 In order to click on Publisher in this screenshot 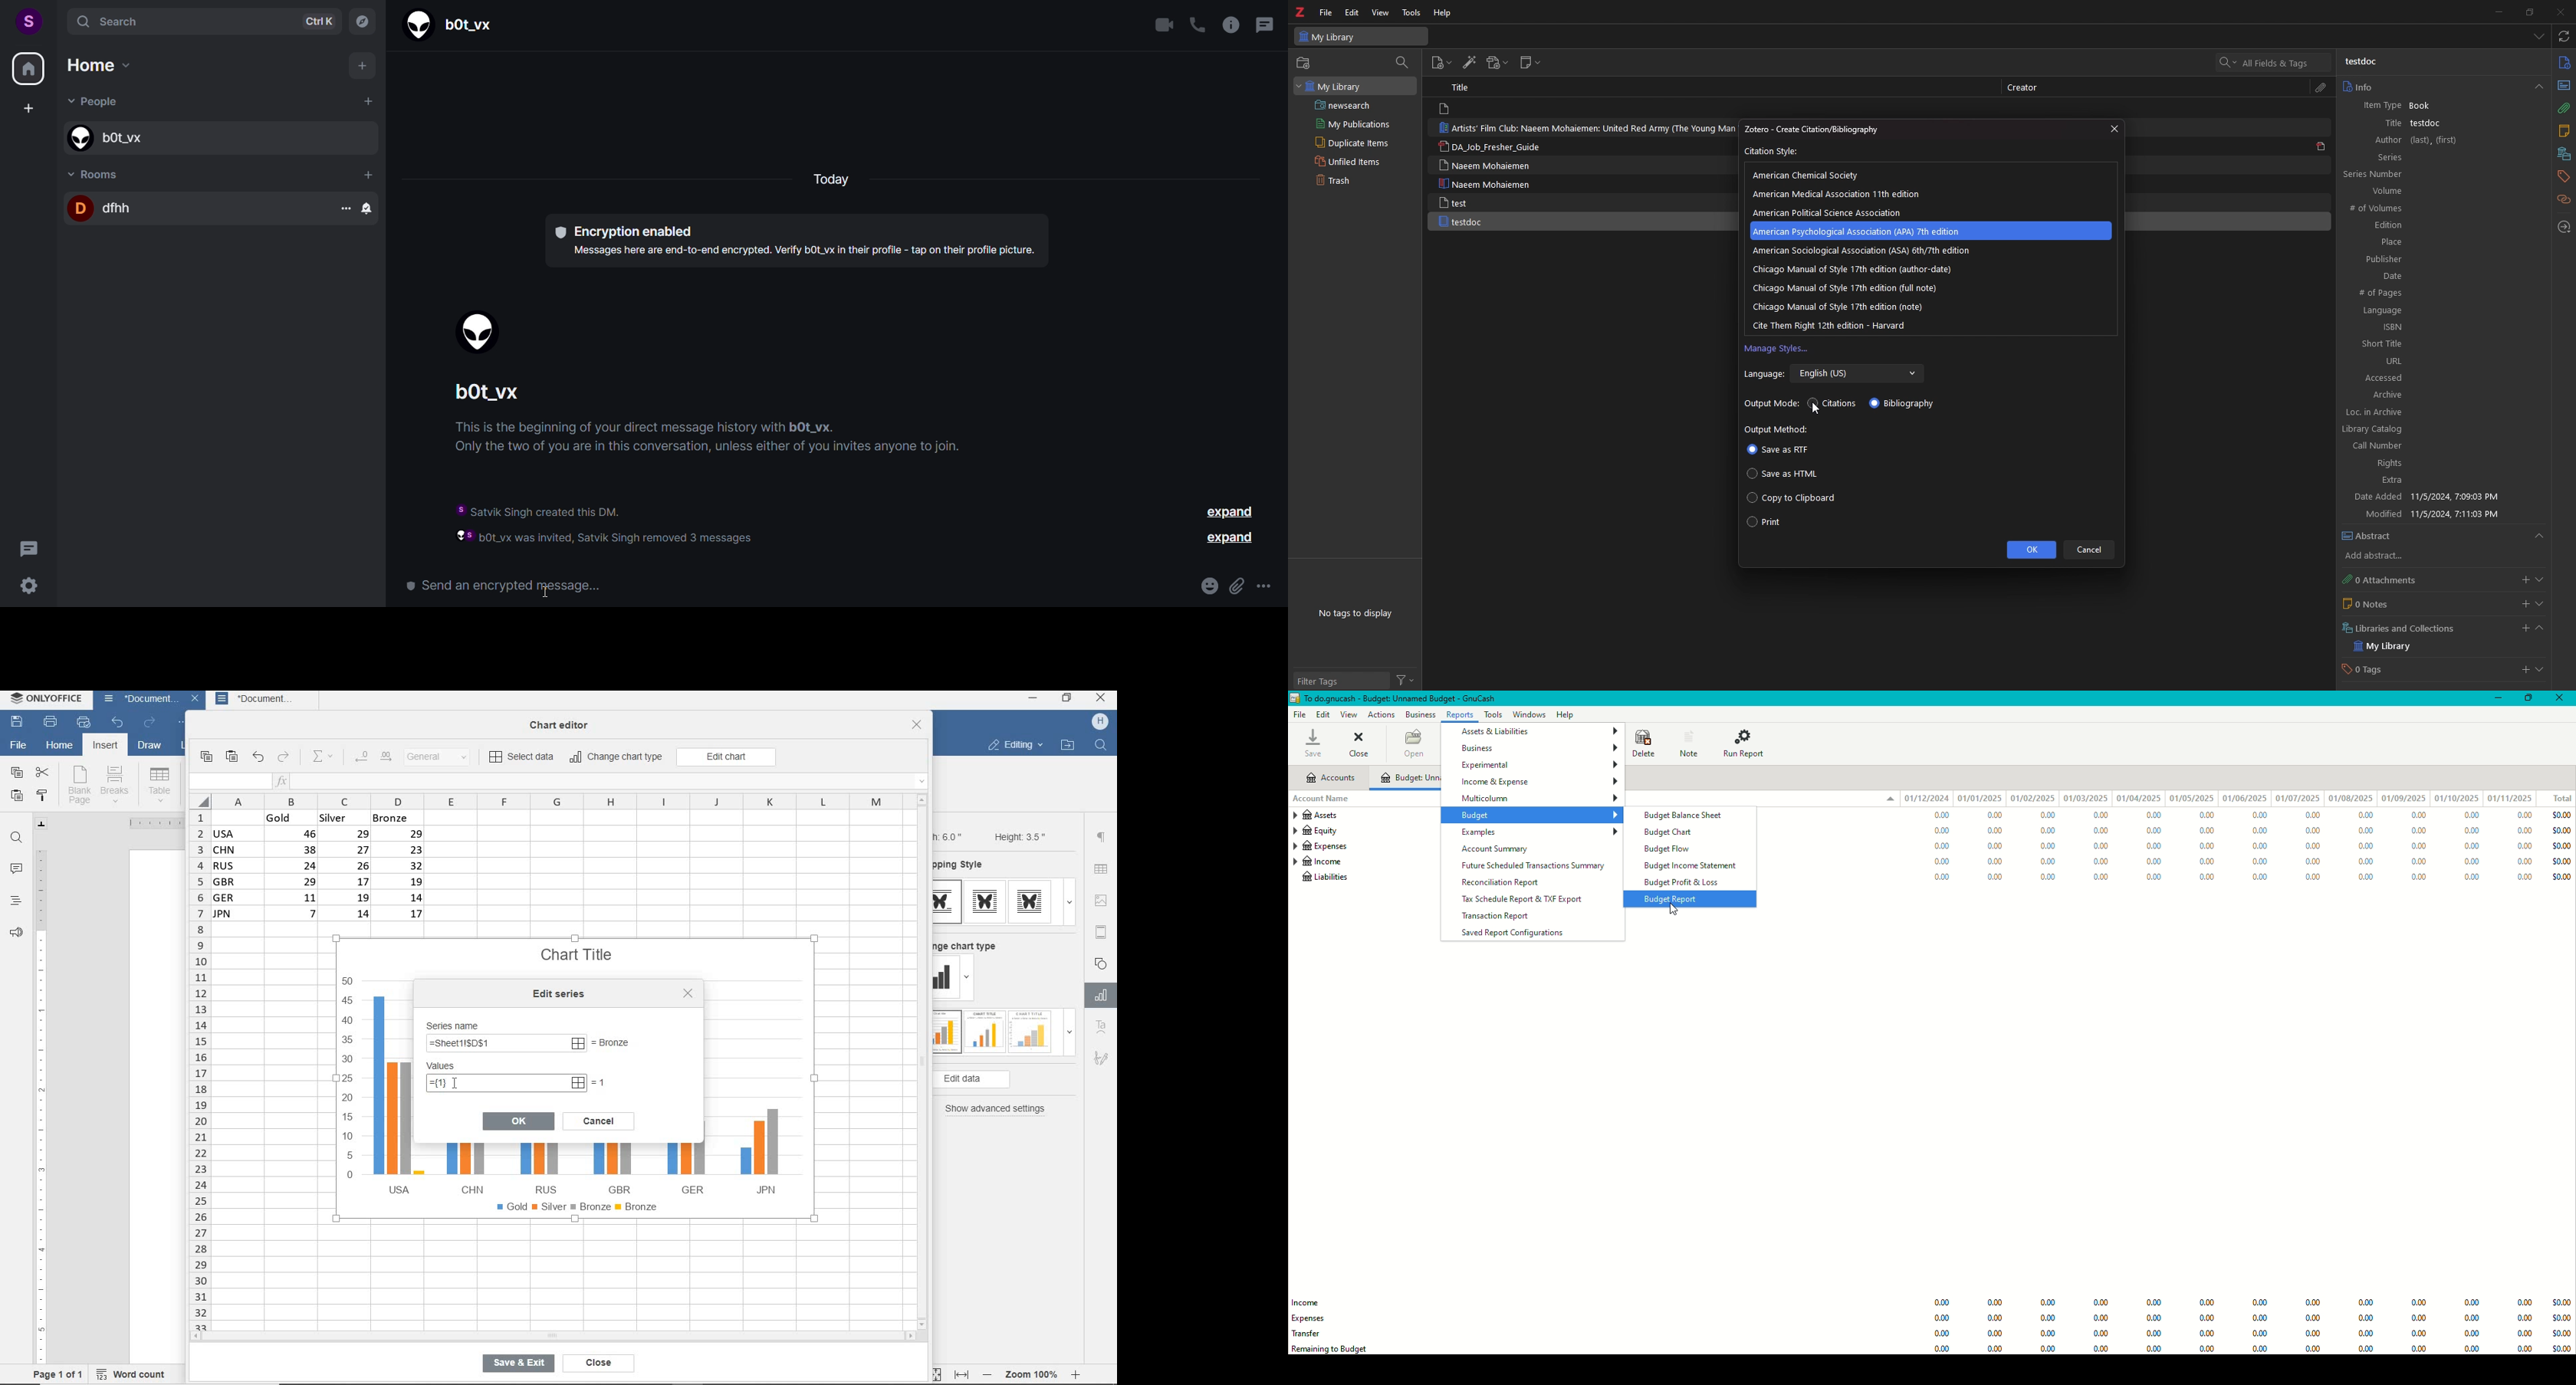, I will do `click(2434, 258)`.